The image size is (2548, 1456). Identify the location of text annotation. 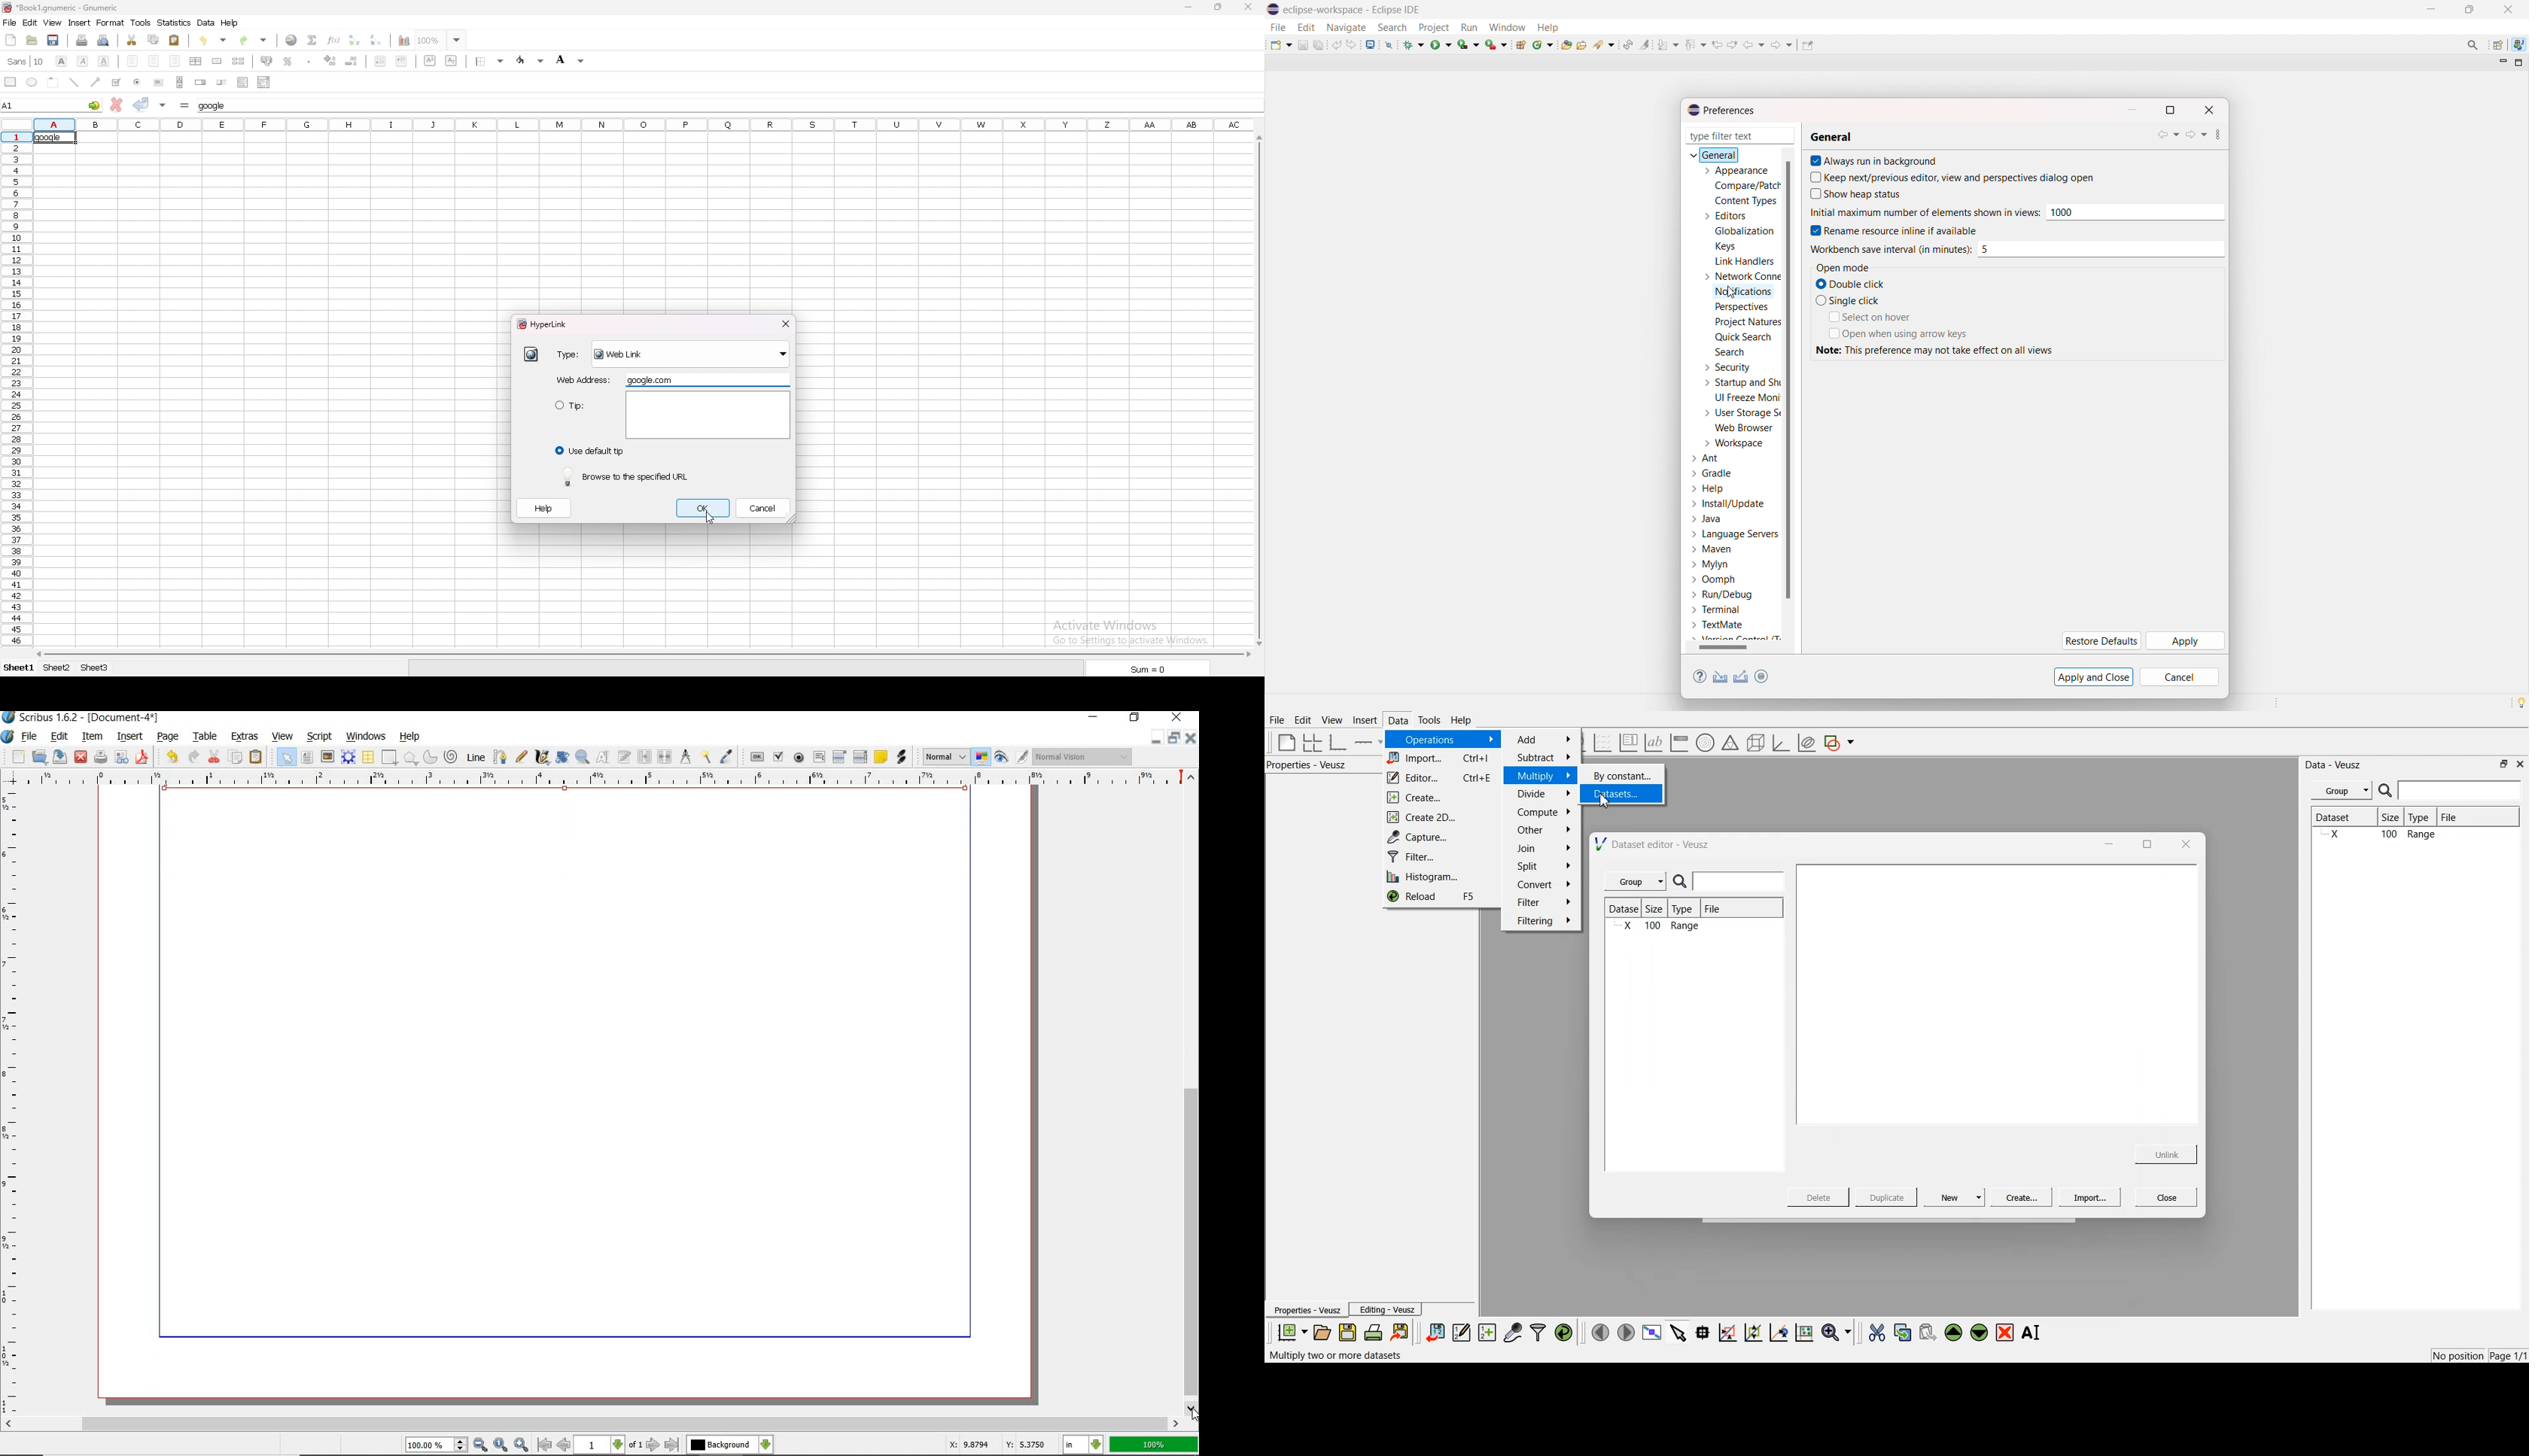
(881, 757).